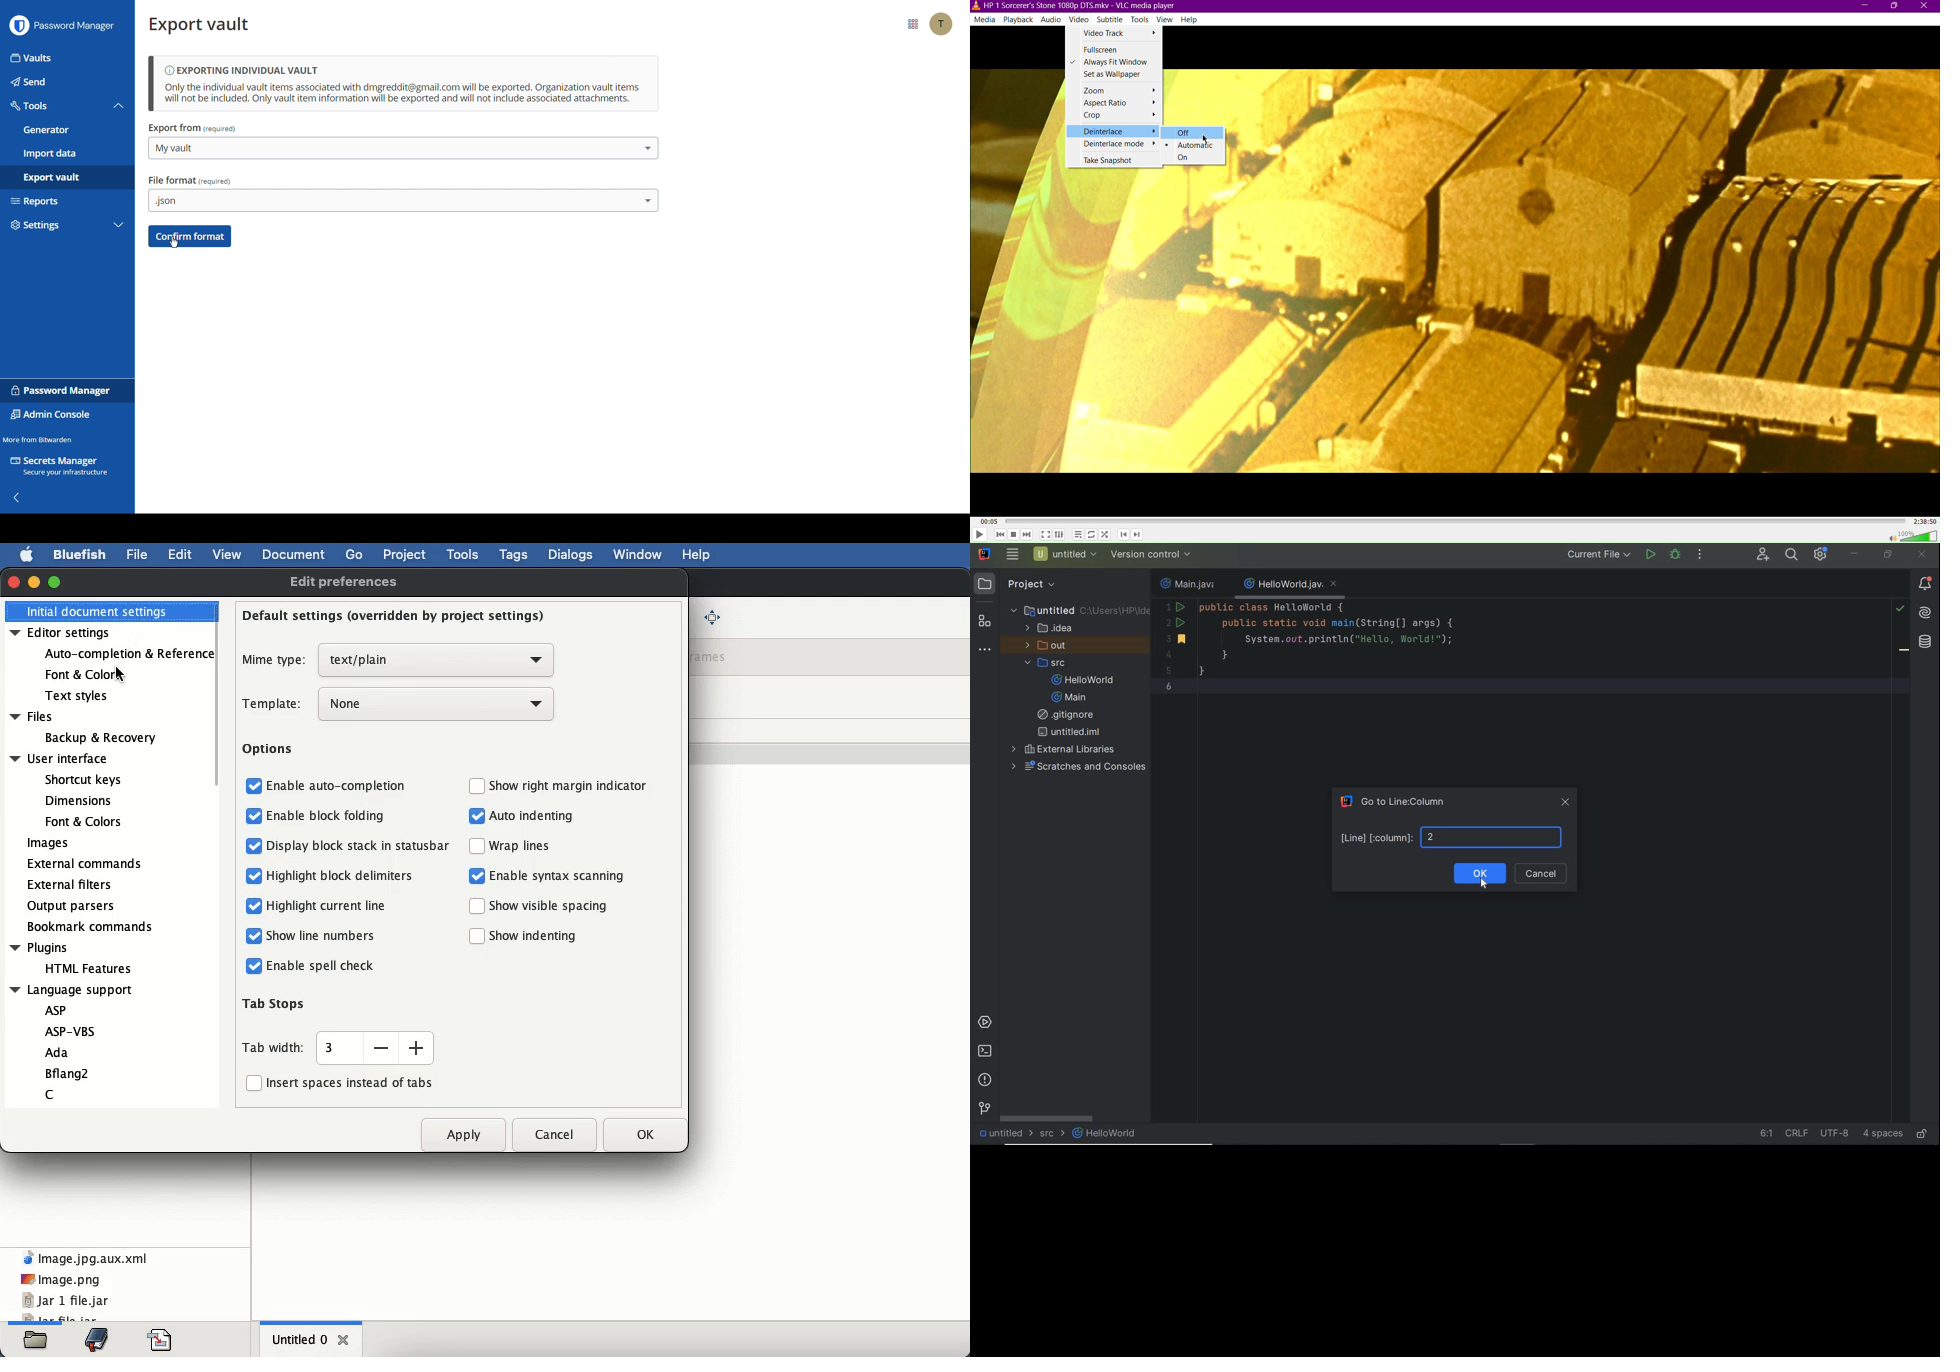 The image size is (1960, 1372). I want to click on HelloWorld, so click(1085, 680).